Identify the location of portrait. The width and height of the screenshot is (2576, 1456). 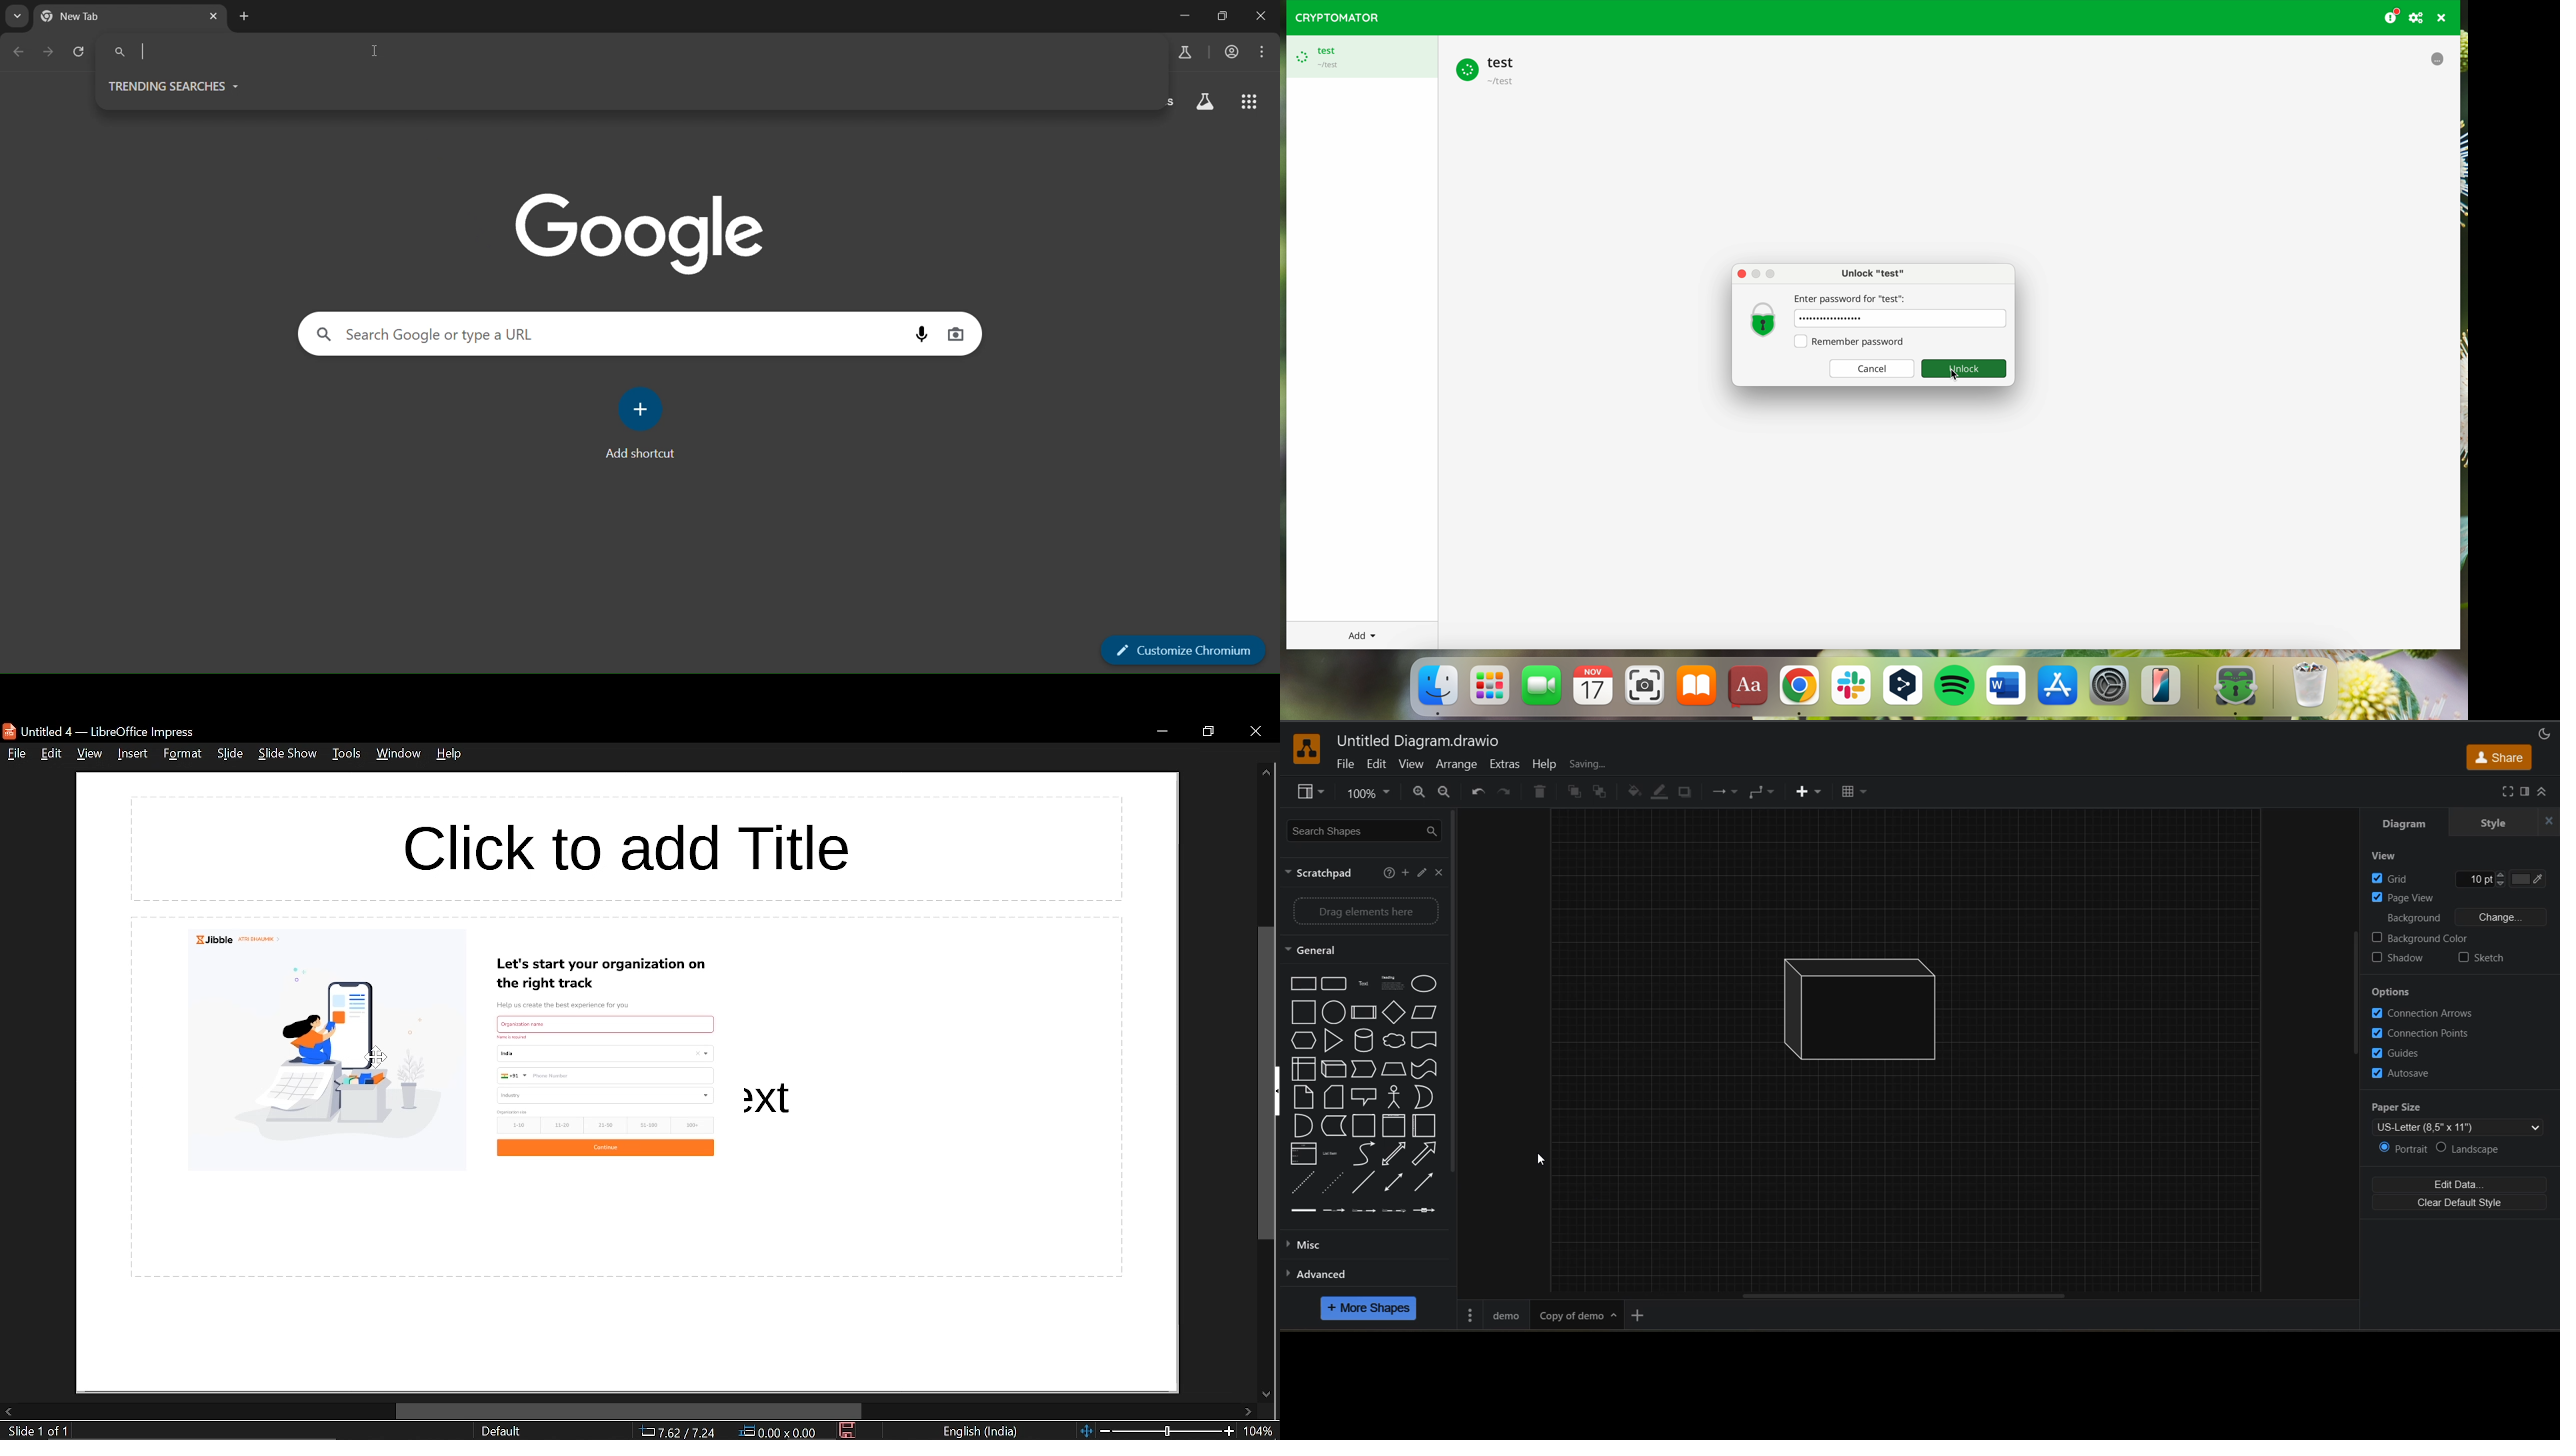
(2406, 1150).